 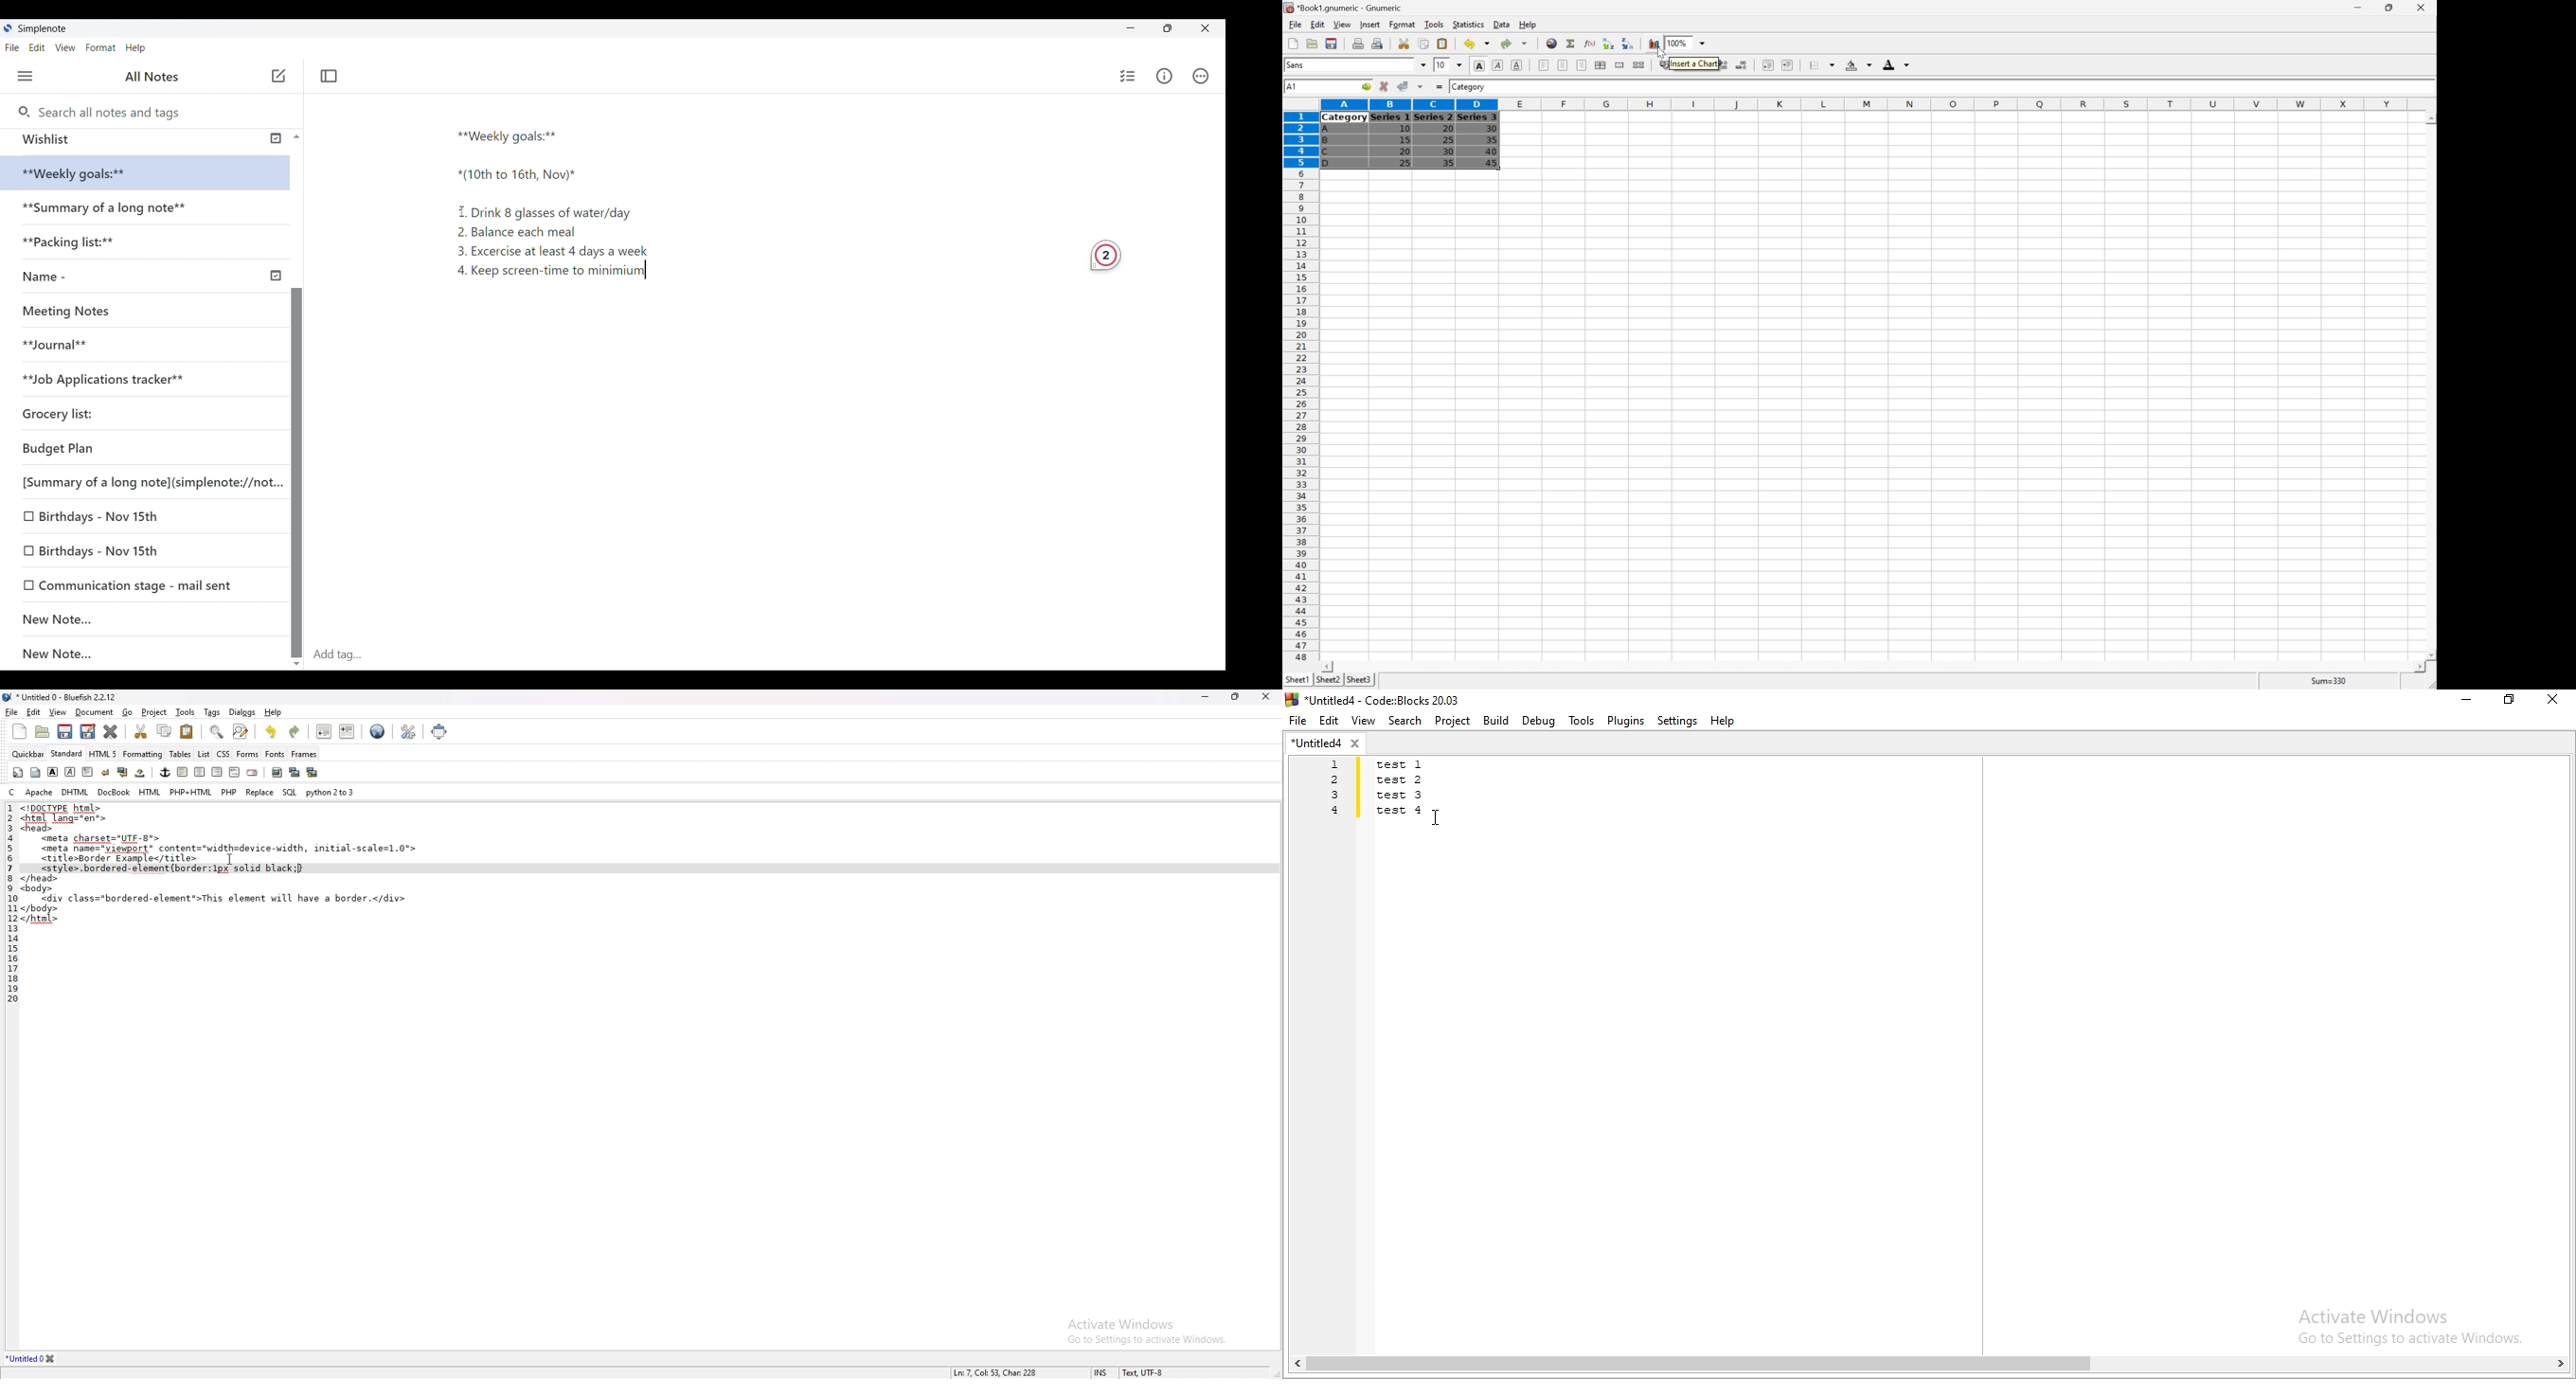 I want to click on test 4, so click(x=1402, y=810).